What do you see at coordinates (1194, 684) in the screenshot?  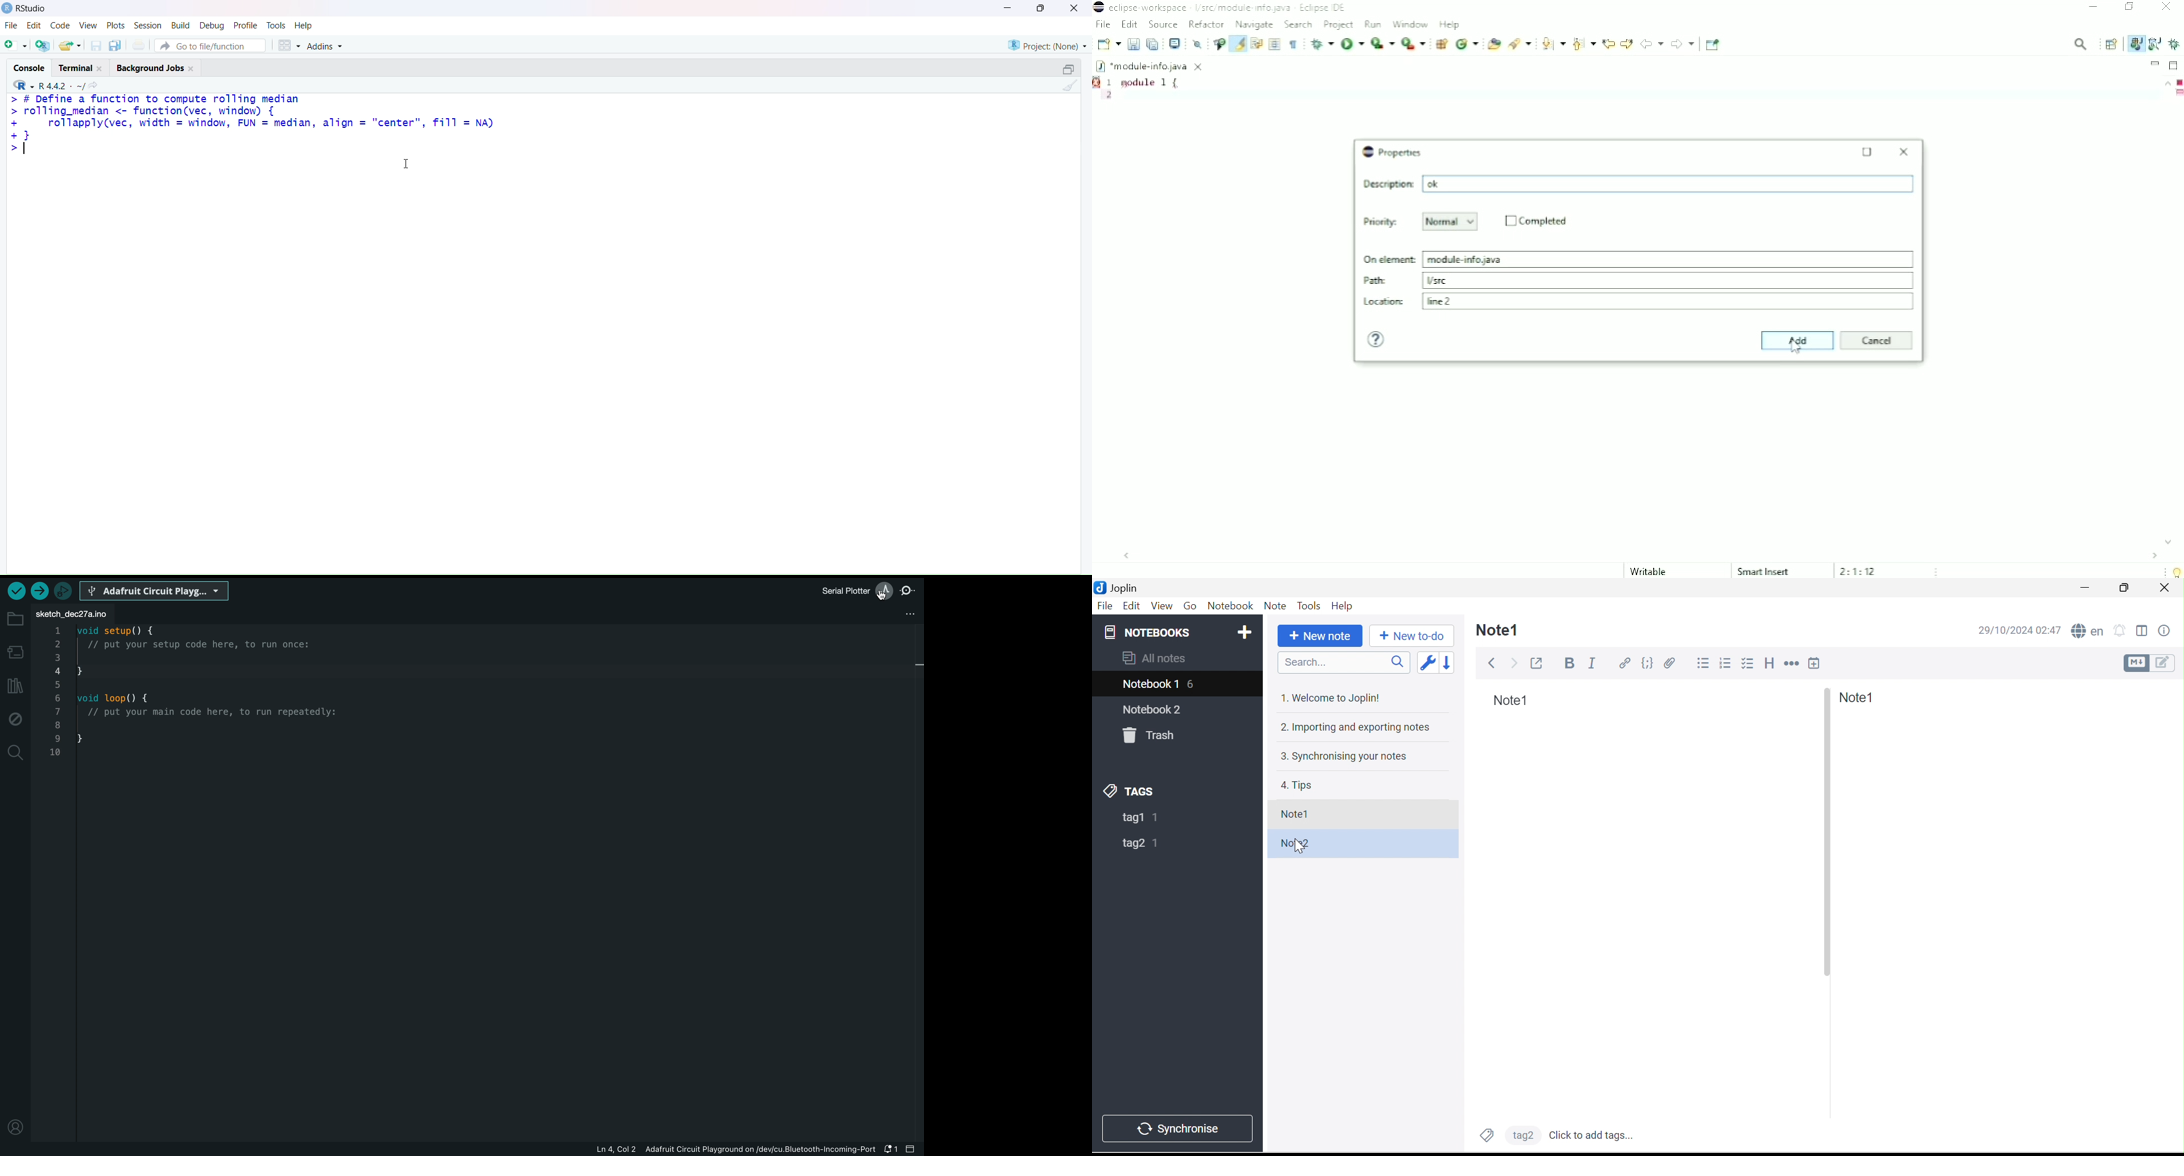 I see `6` at bounding box center [1194, 684].